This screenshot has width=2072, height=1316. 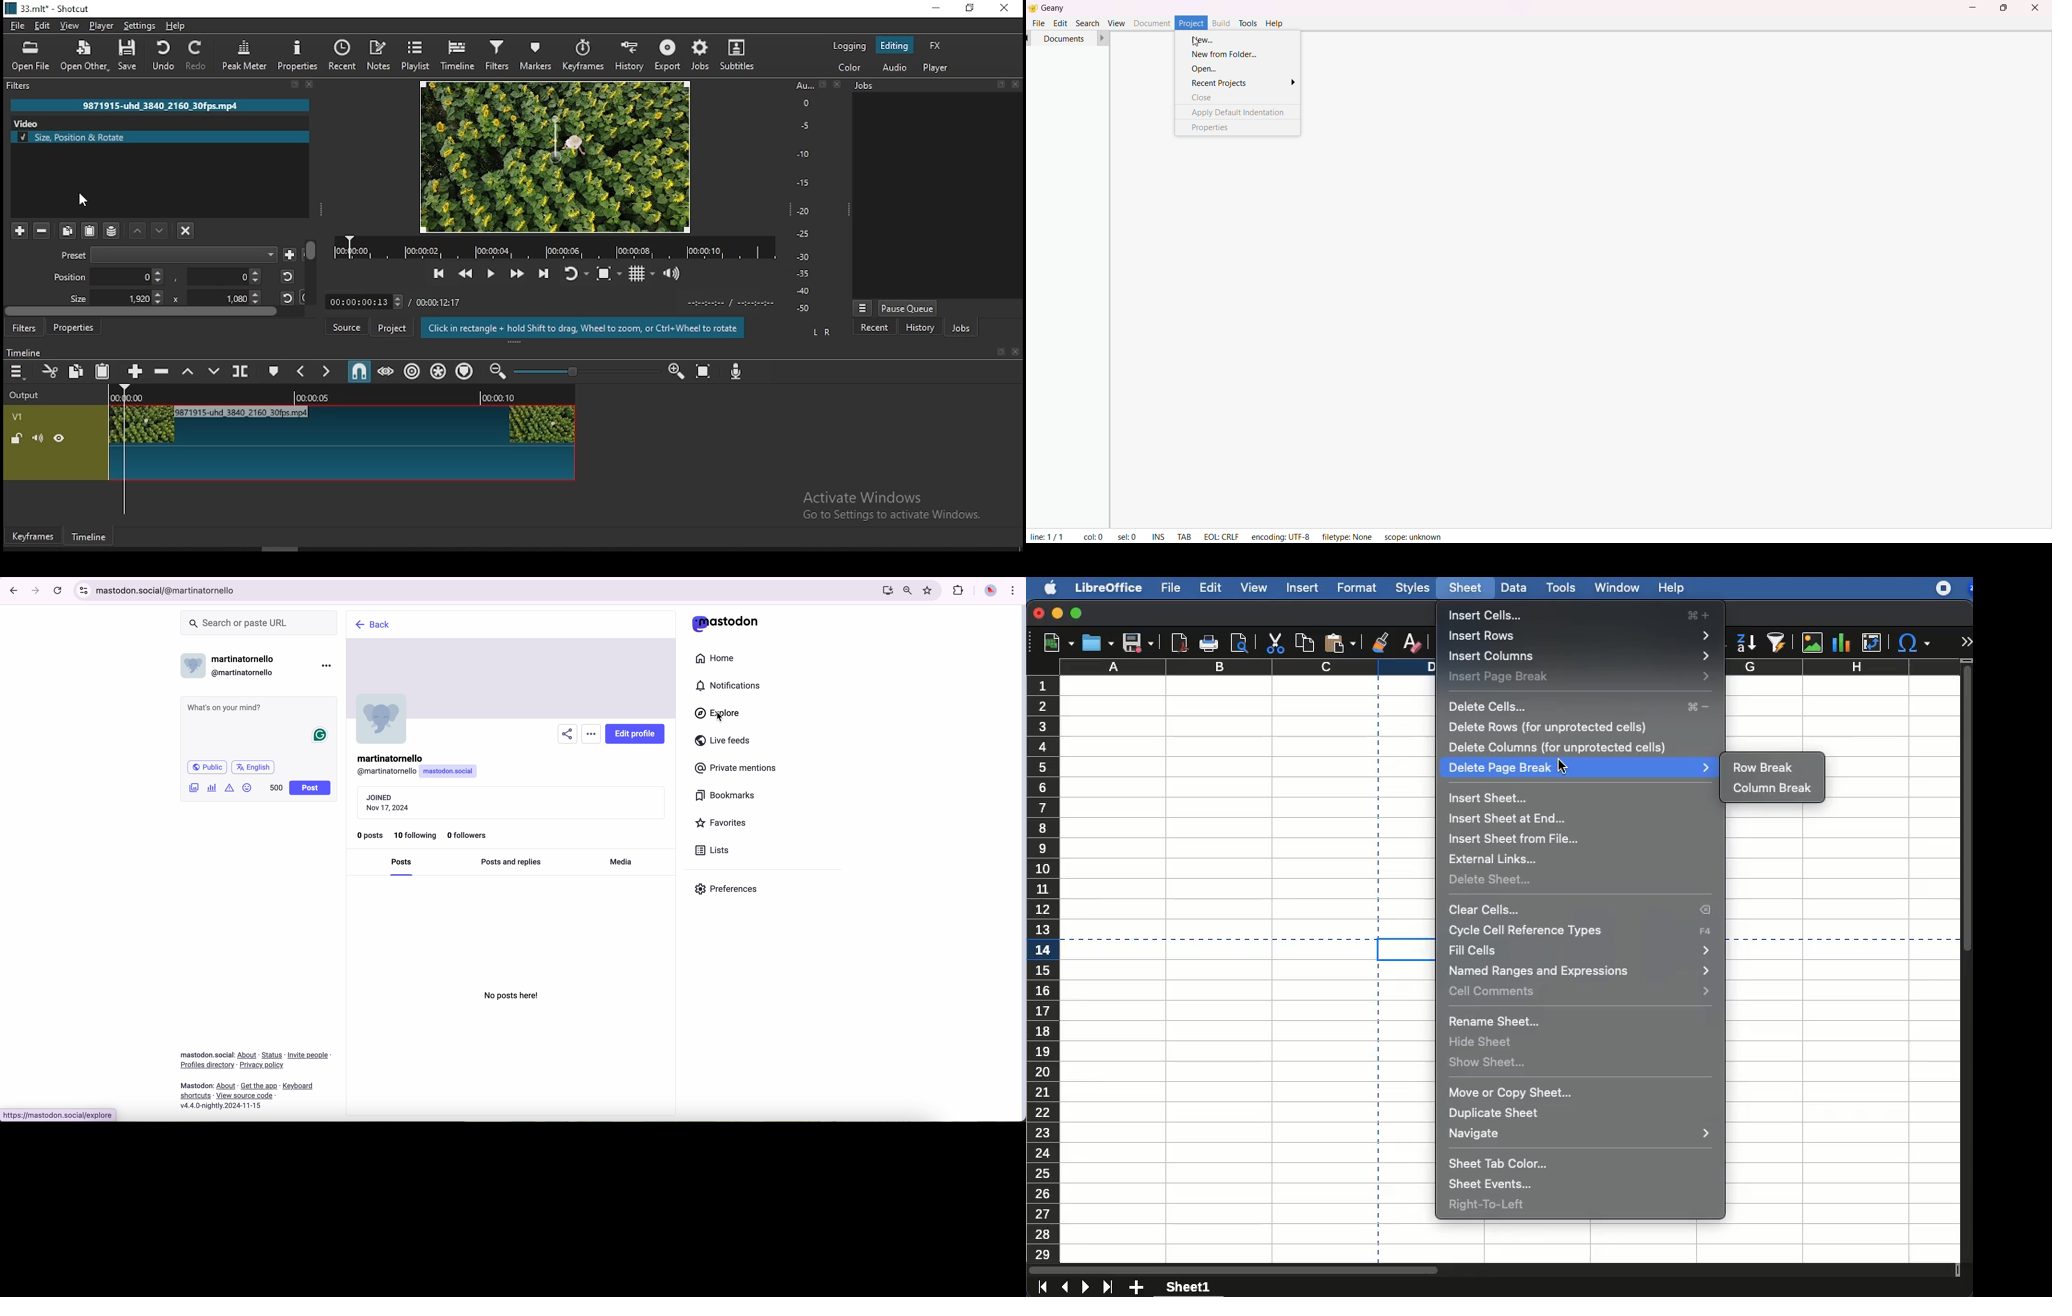 What do you see at coordinates (727, 891) in the screenshot?
I see `preferences` at bounding box center [727, 891].